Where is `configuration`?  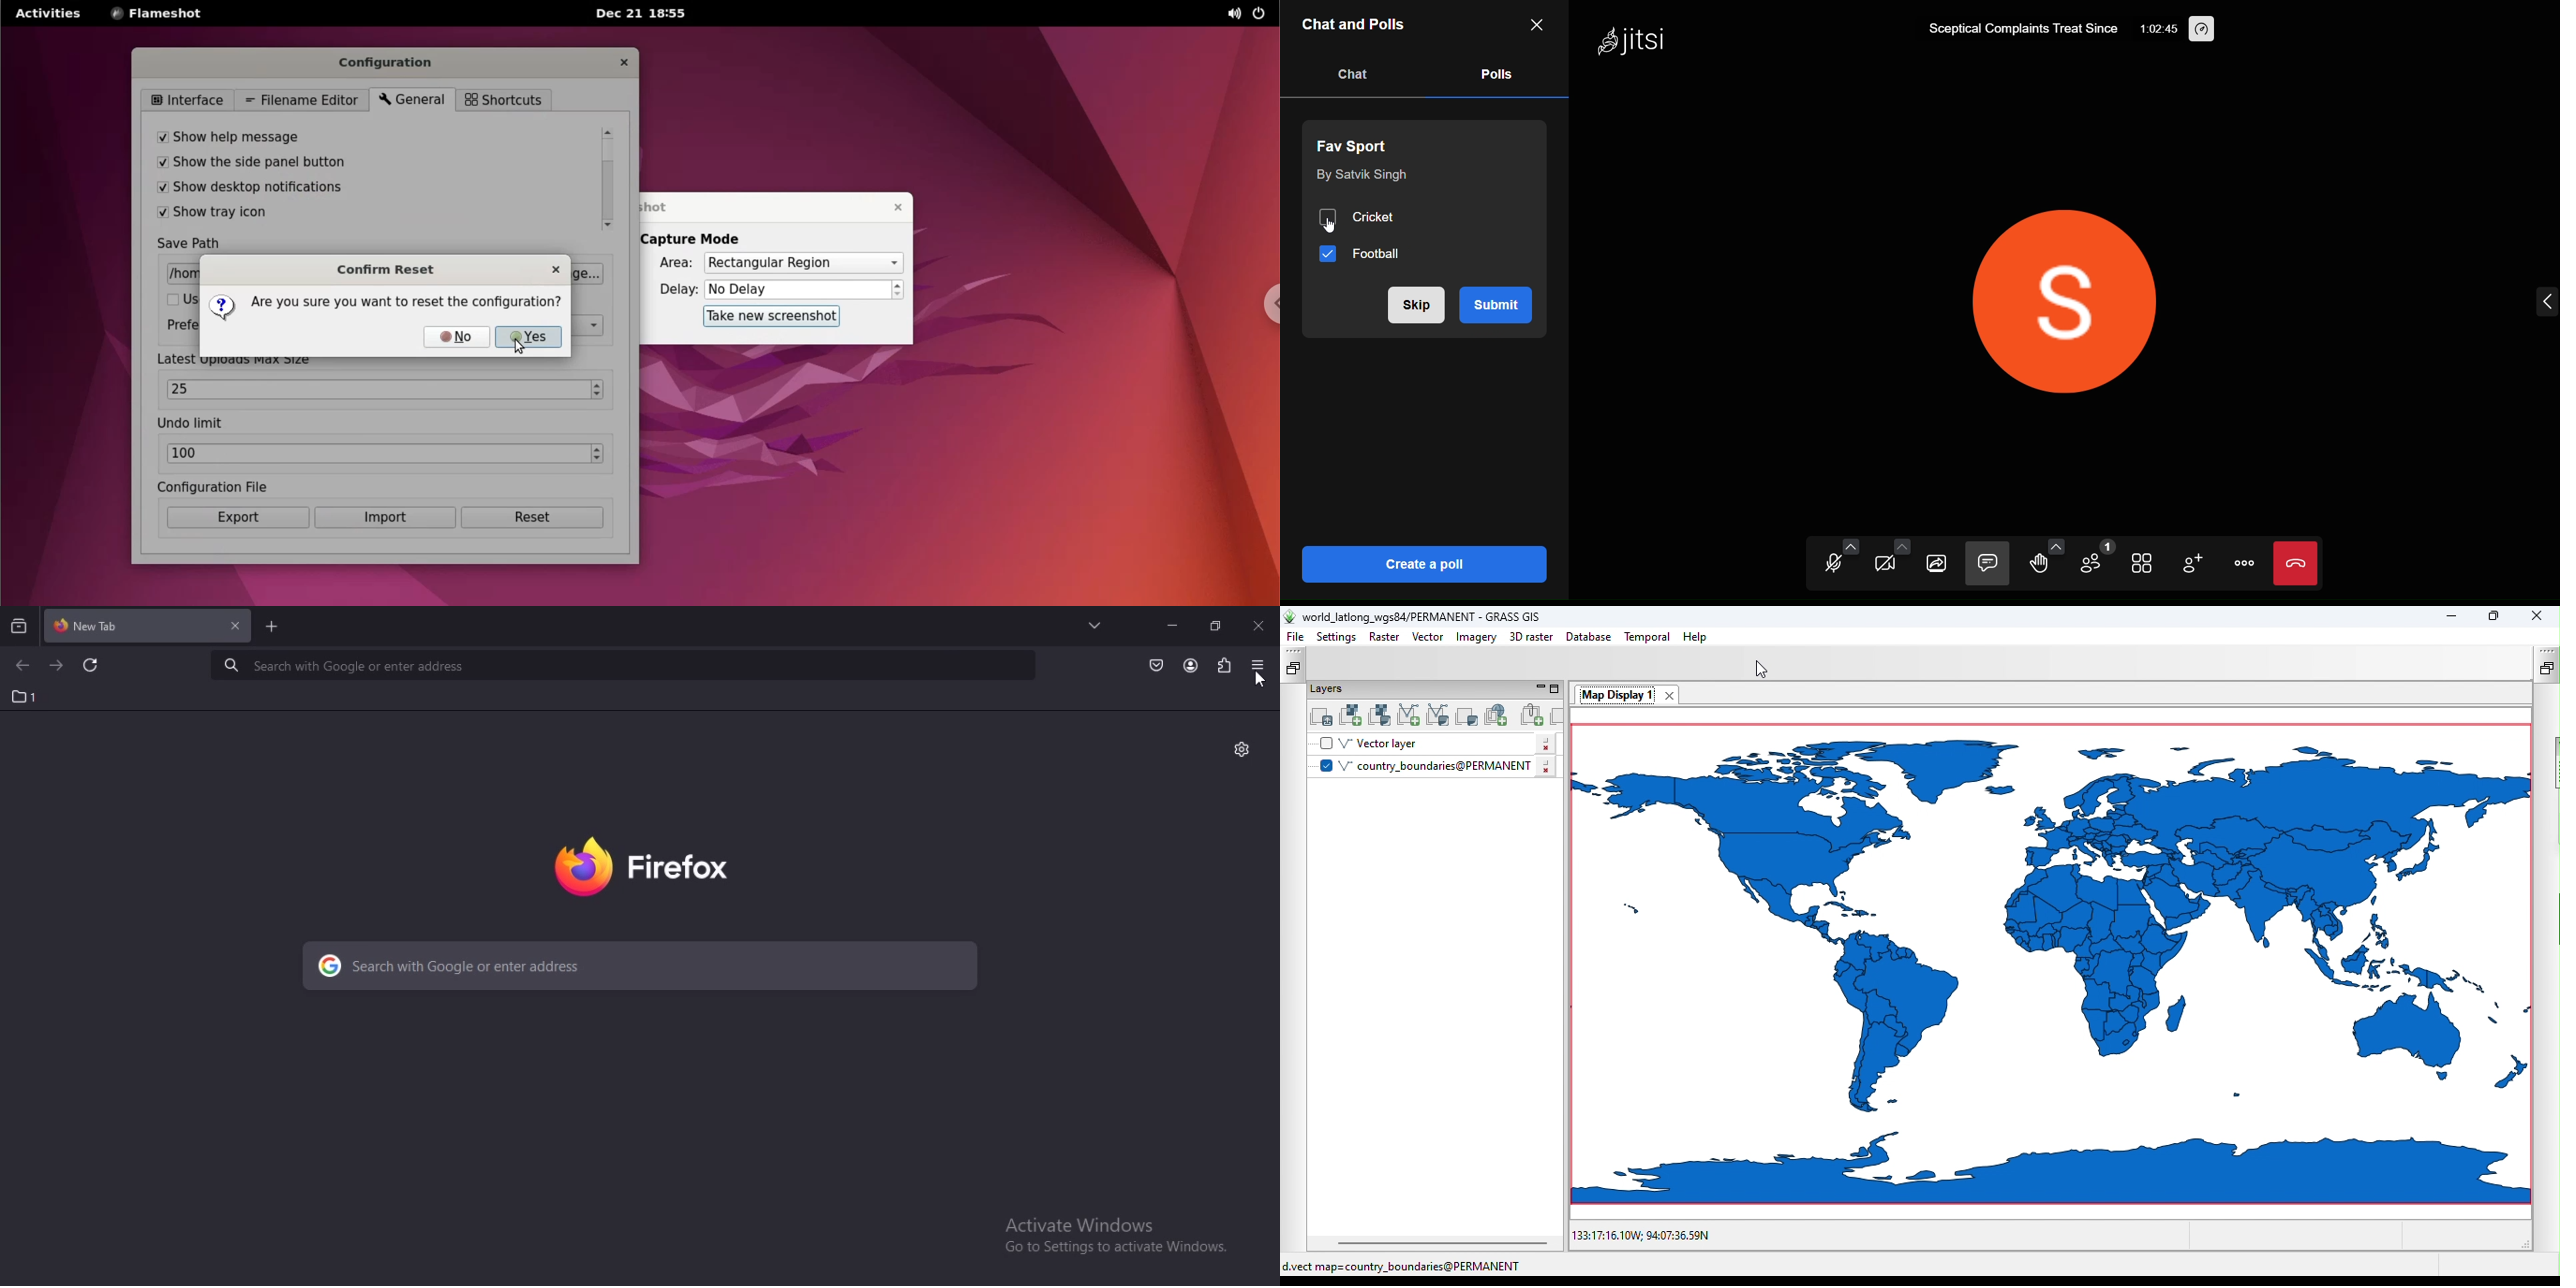 configuration is located at coordinates (393, 63).